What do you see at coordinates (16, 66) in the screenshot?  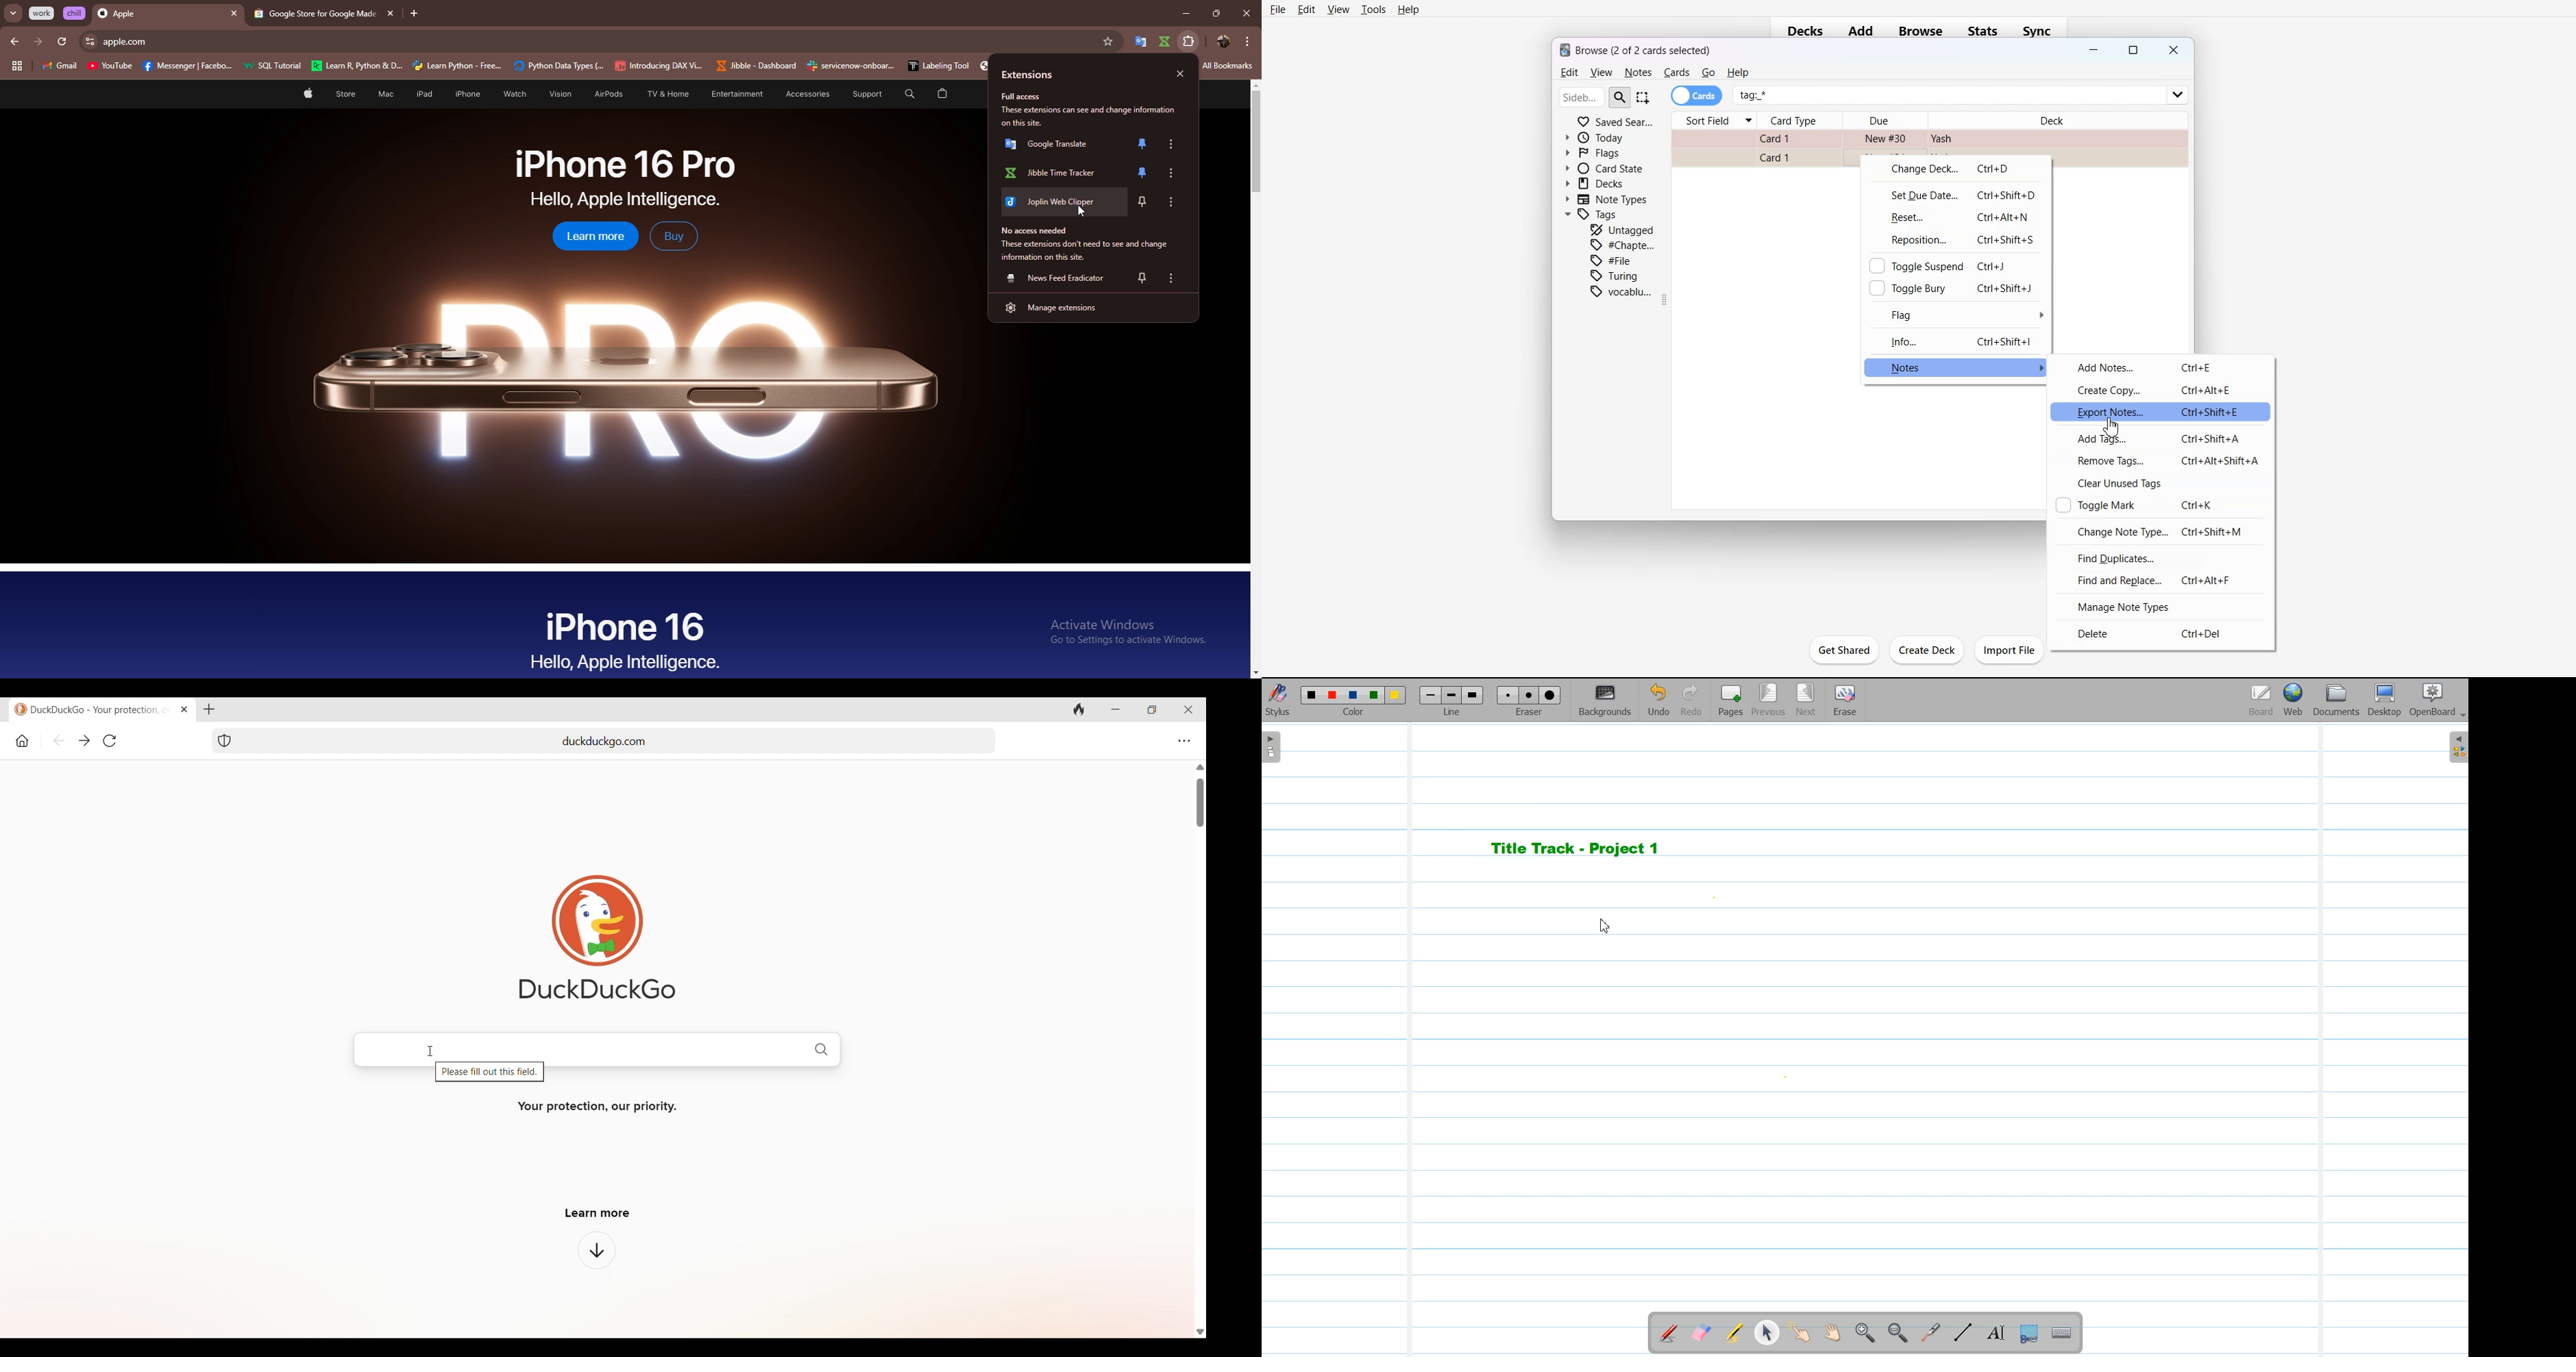 I see `tab groups` at bounding box center [16, 66].